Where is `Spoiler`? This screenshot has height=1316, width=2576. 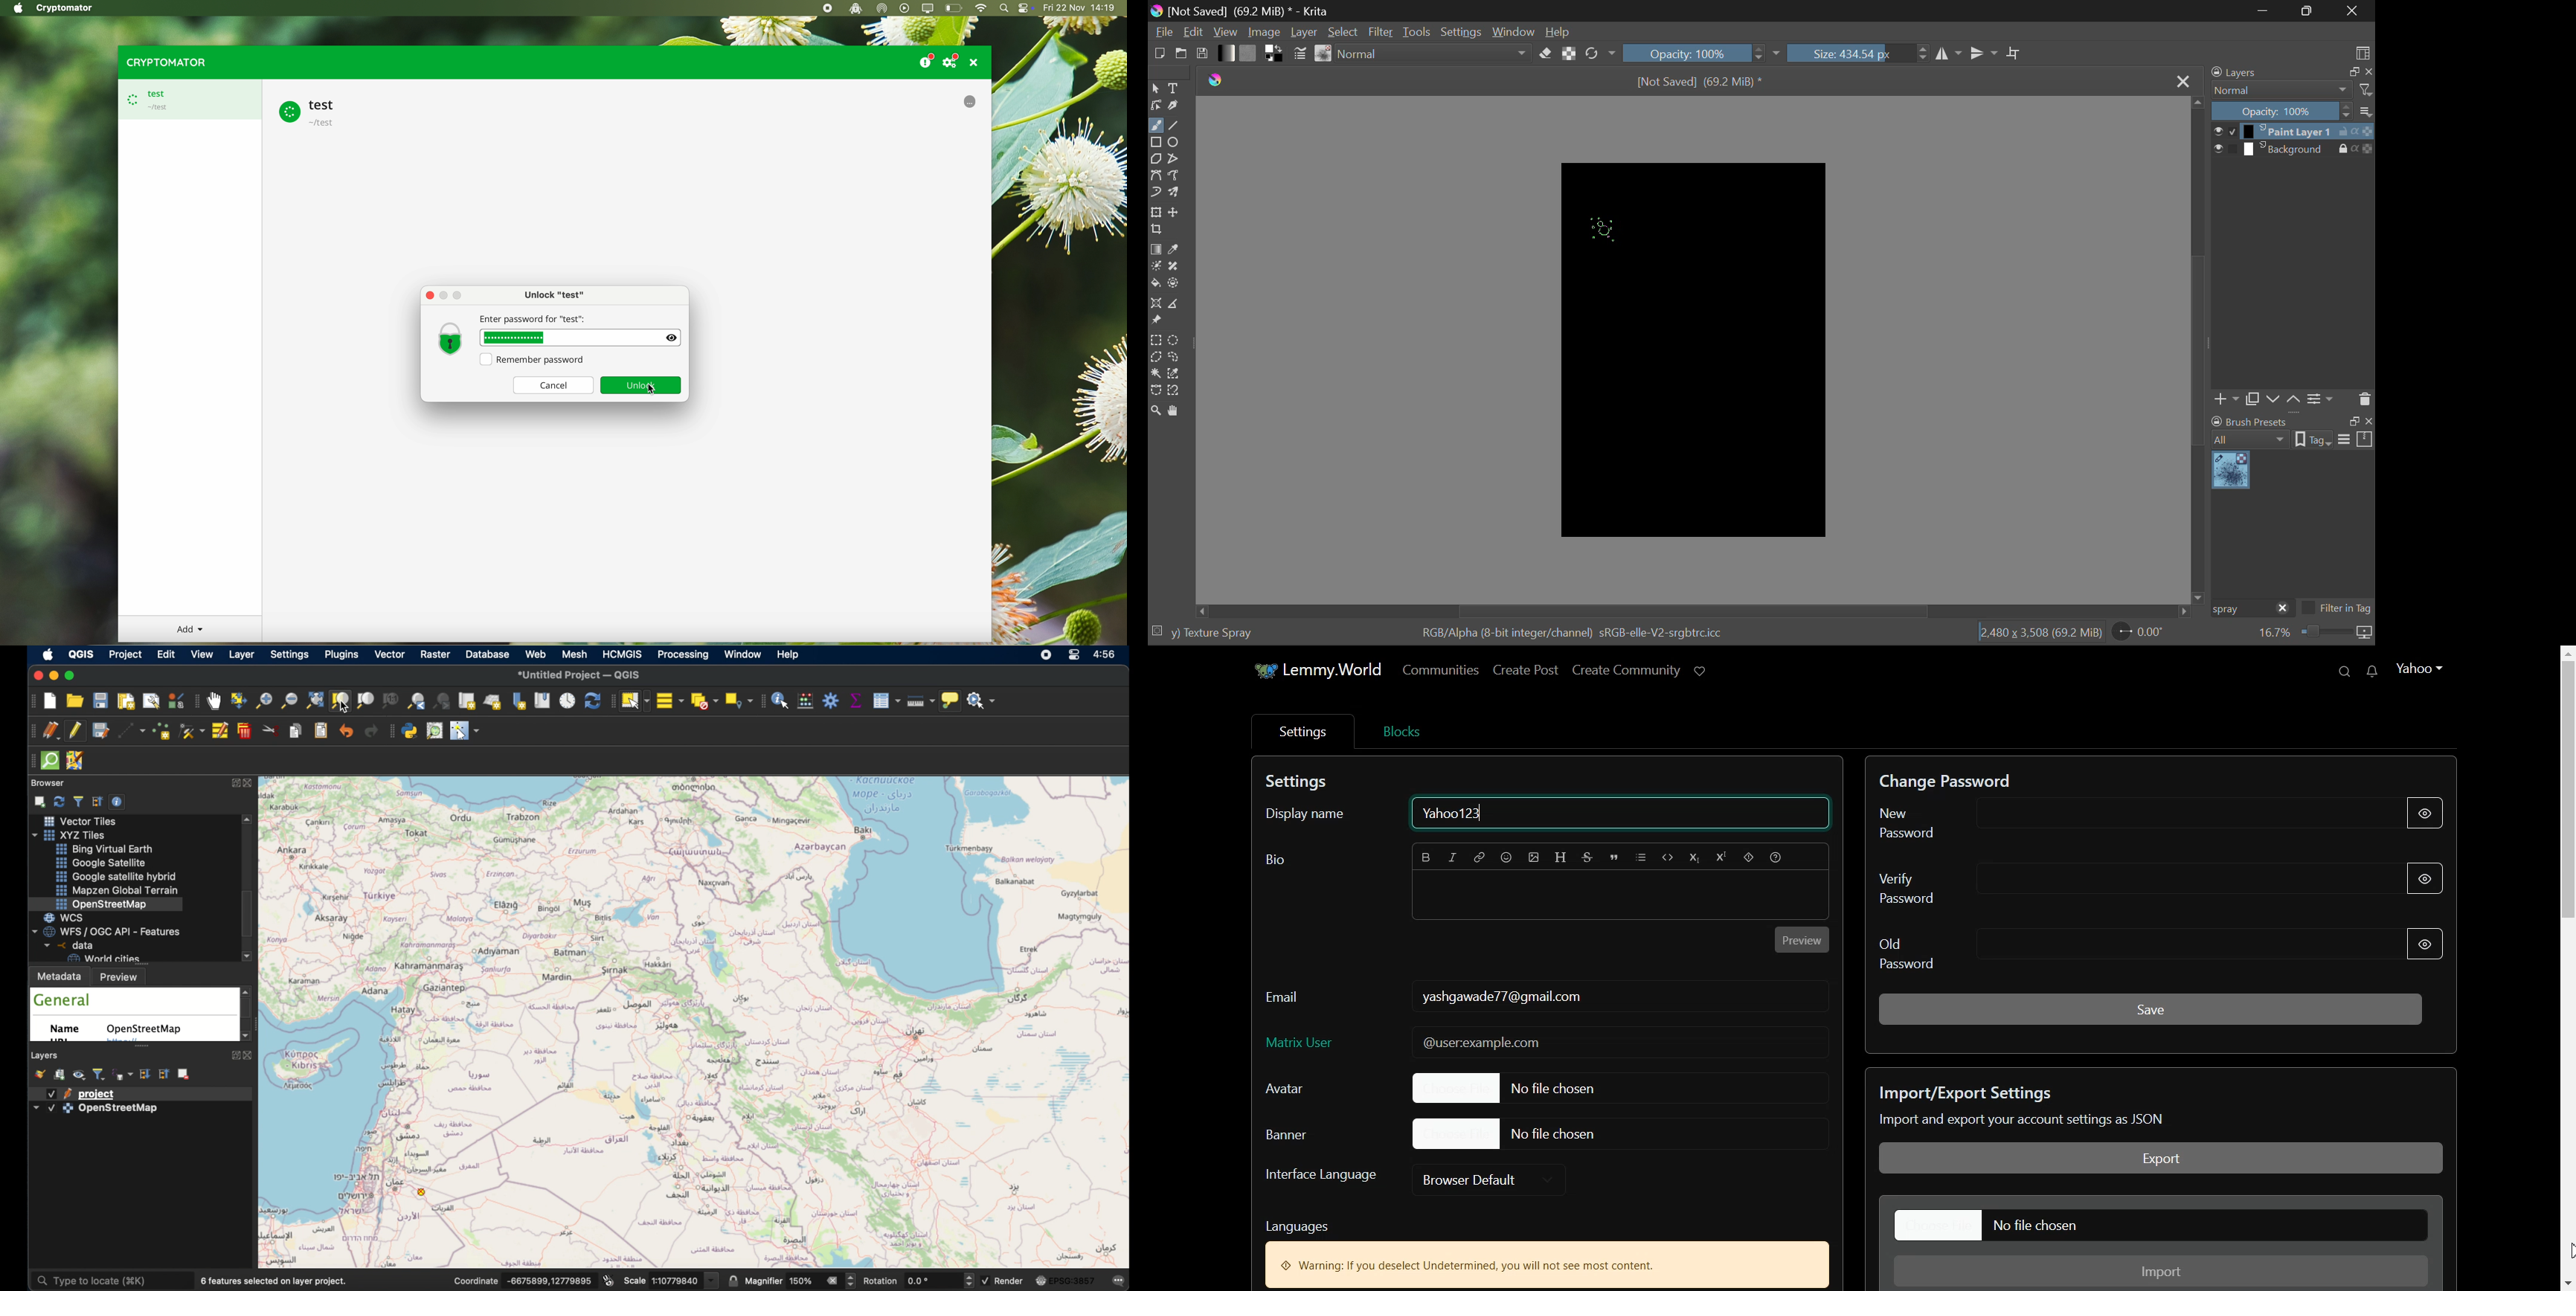 Spoiler is located at coordinates (1747, 858).